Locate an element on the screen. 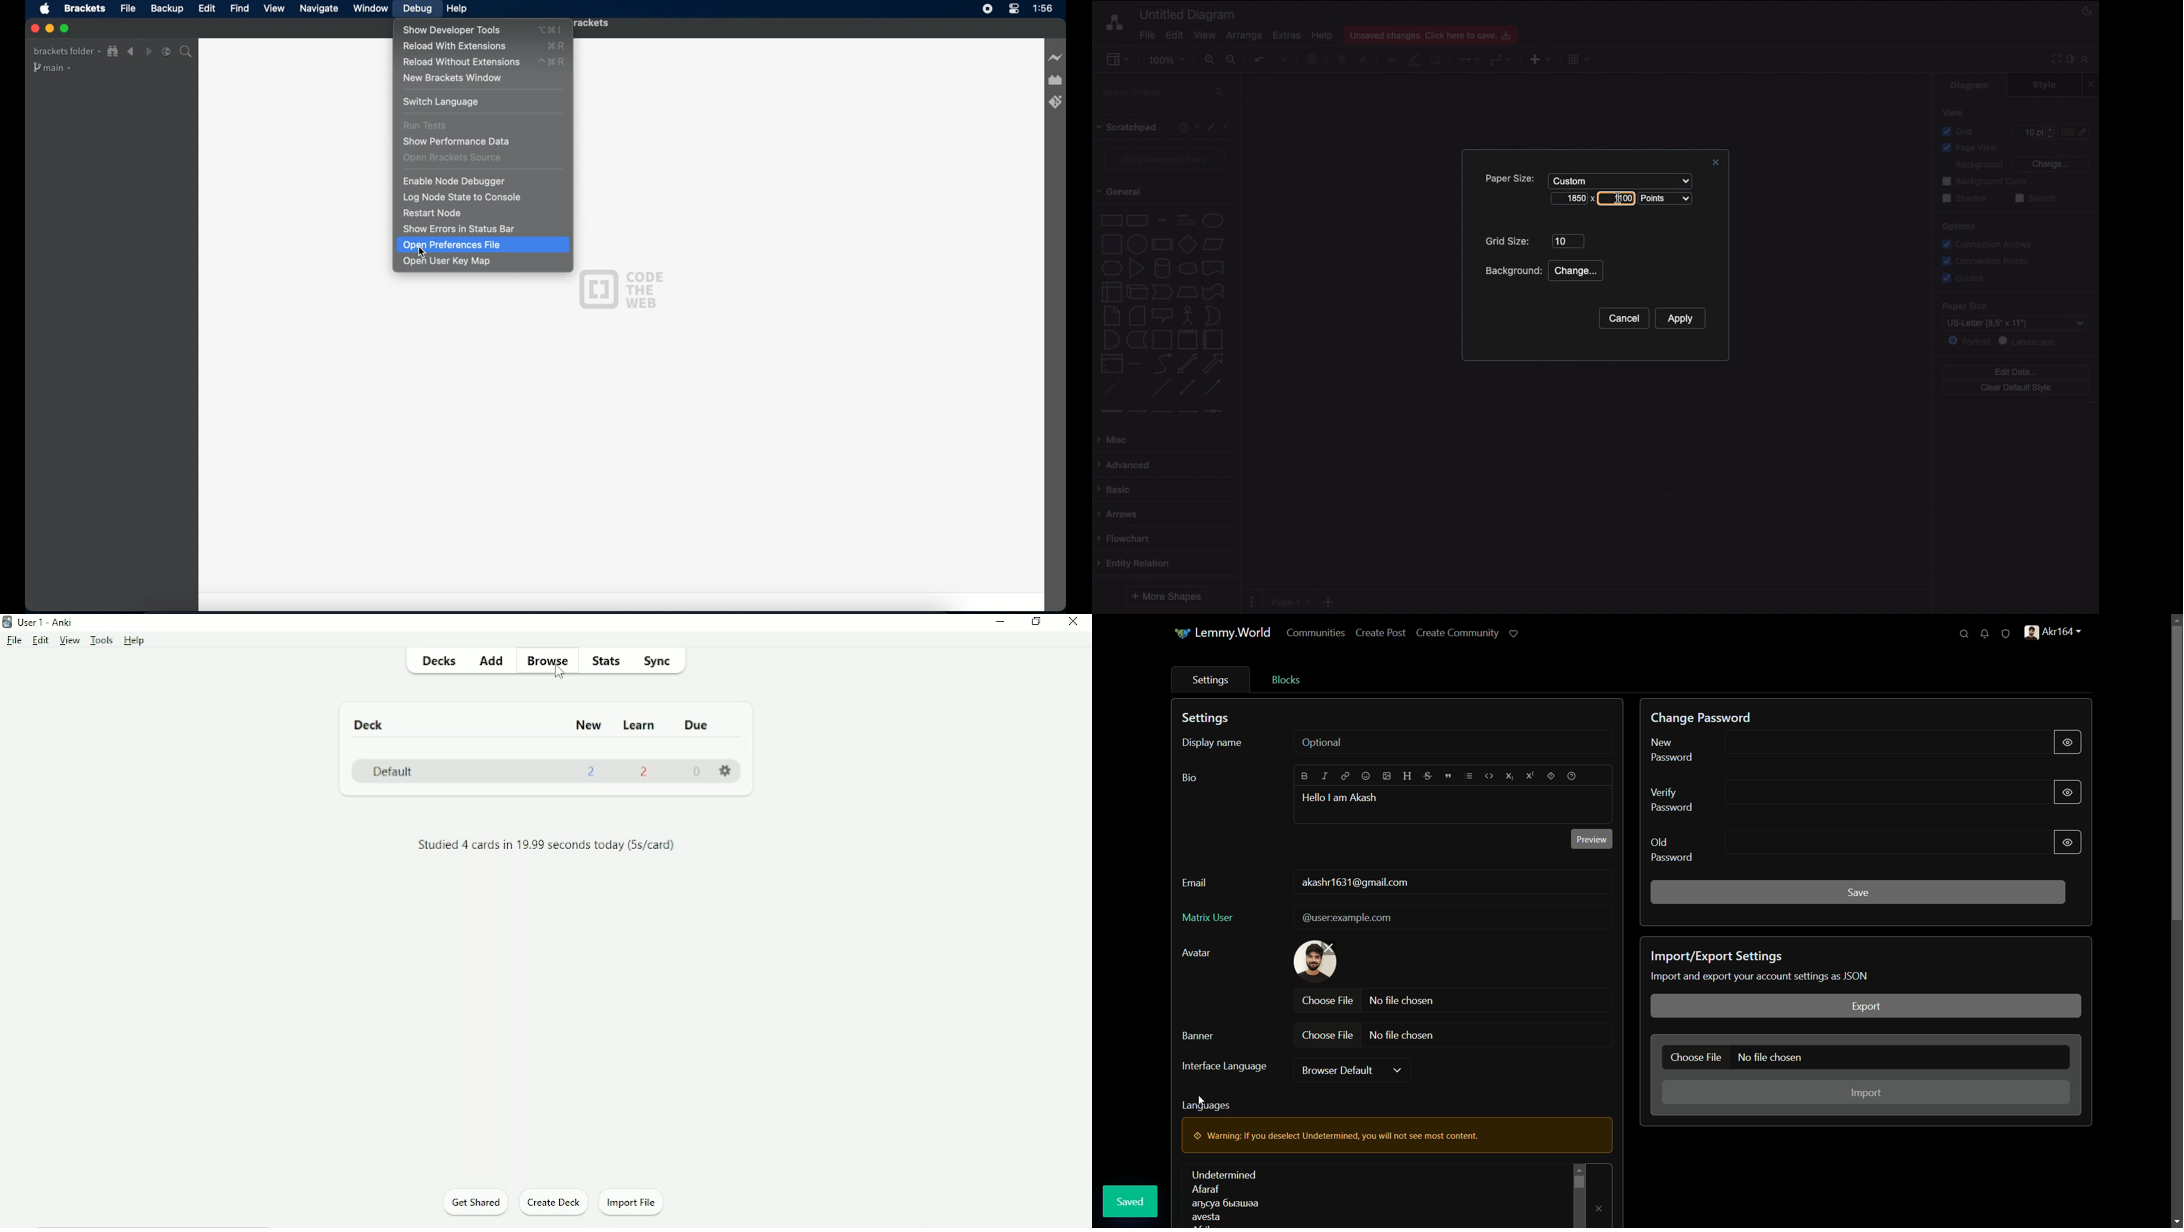 This screenshot has height=1232, width=2184. unread notifications is located at coordinates (1985, 633).